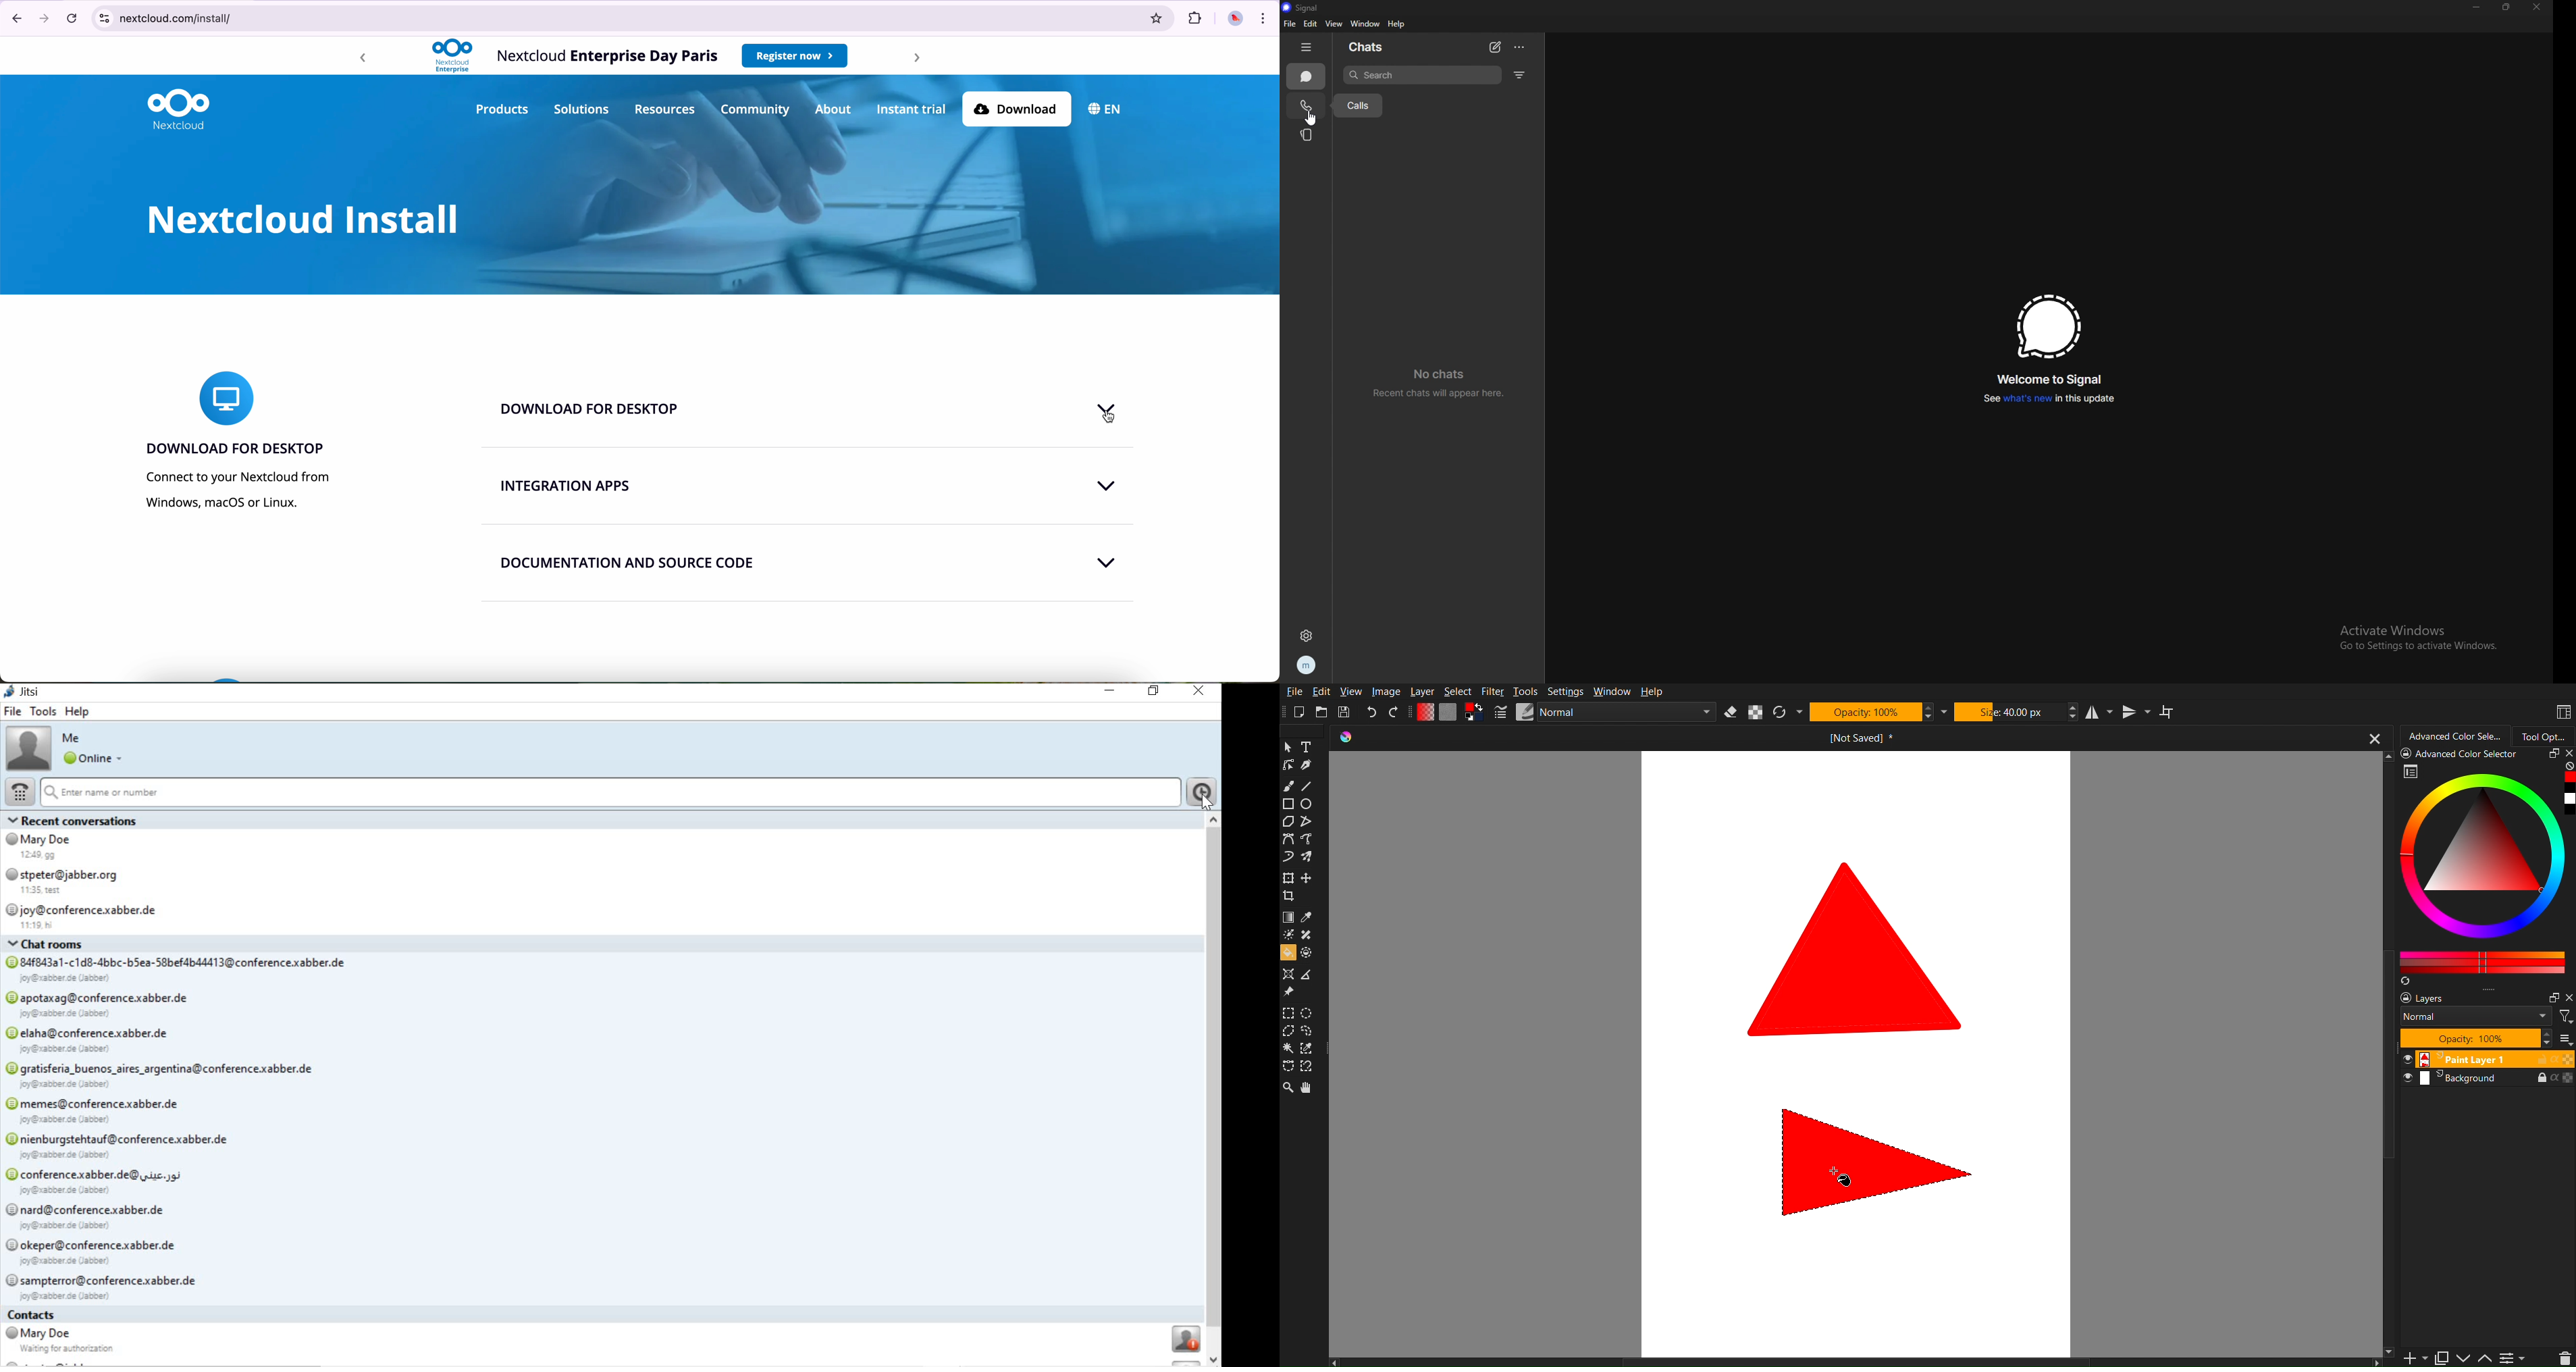 Image resolution: width=2576 pixels, height=1372 pixels. What do you see at coordinates (1307, 857) in the screenshot?
I see `Free shape` at bounding box center [1307, 857].